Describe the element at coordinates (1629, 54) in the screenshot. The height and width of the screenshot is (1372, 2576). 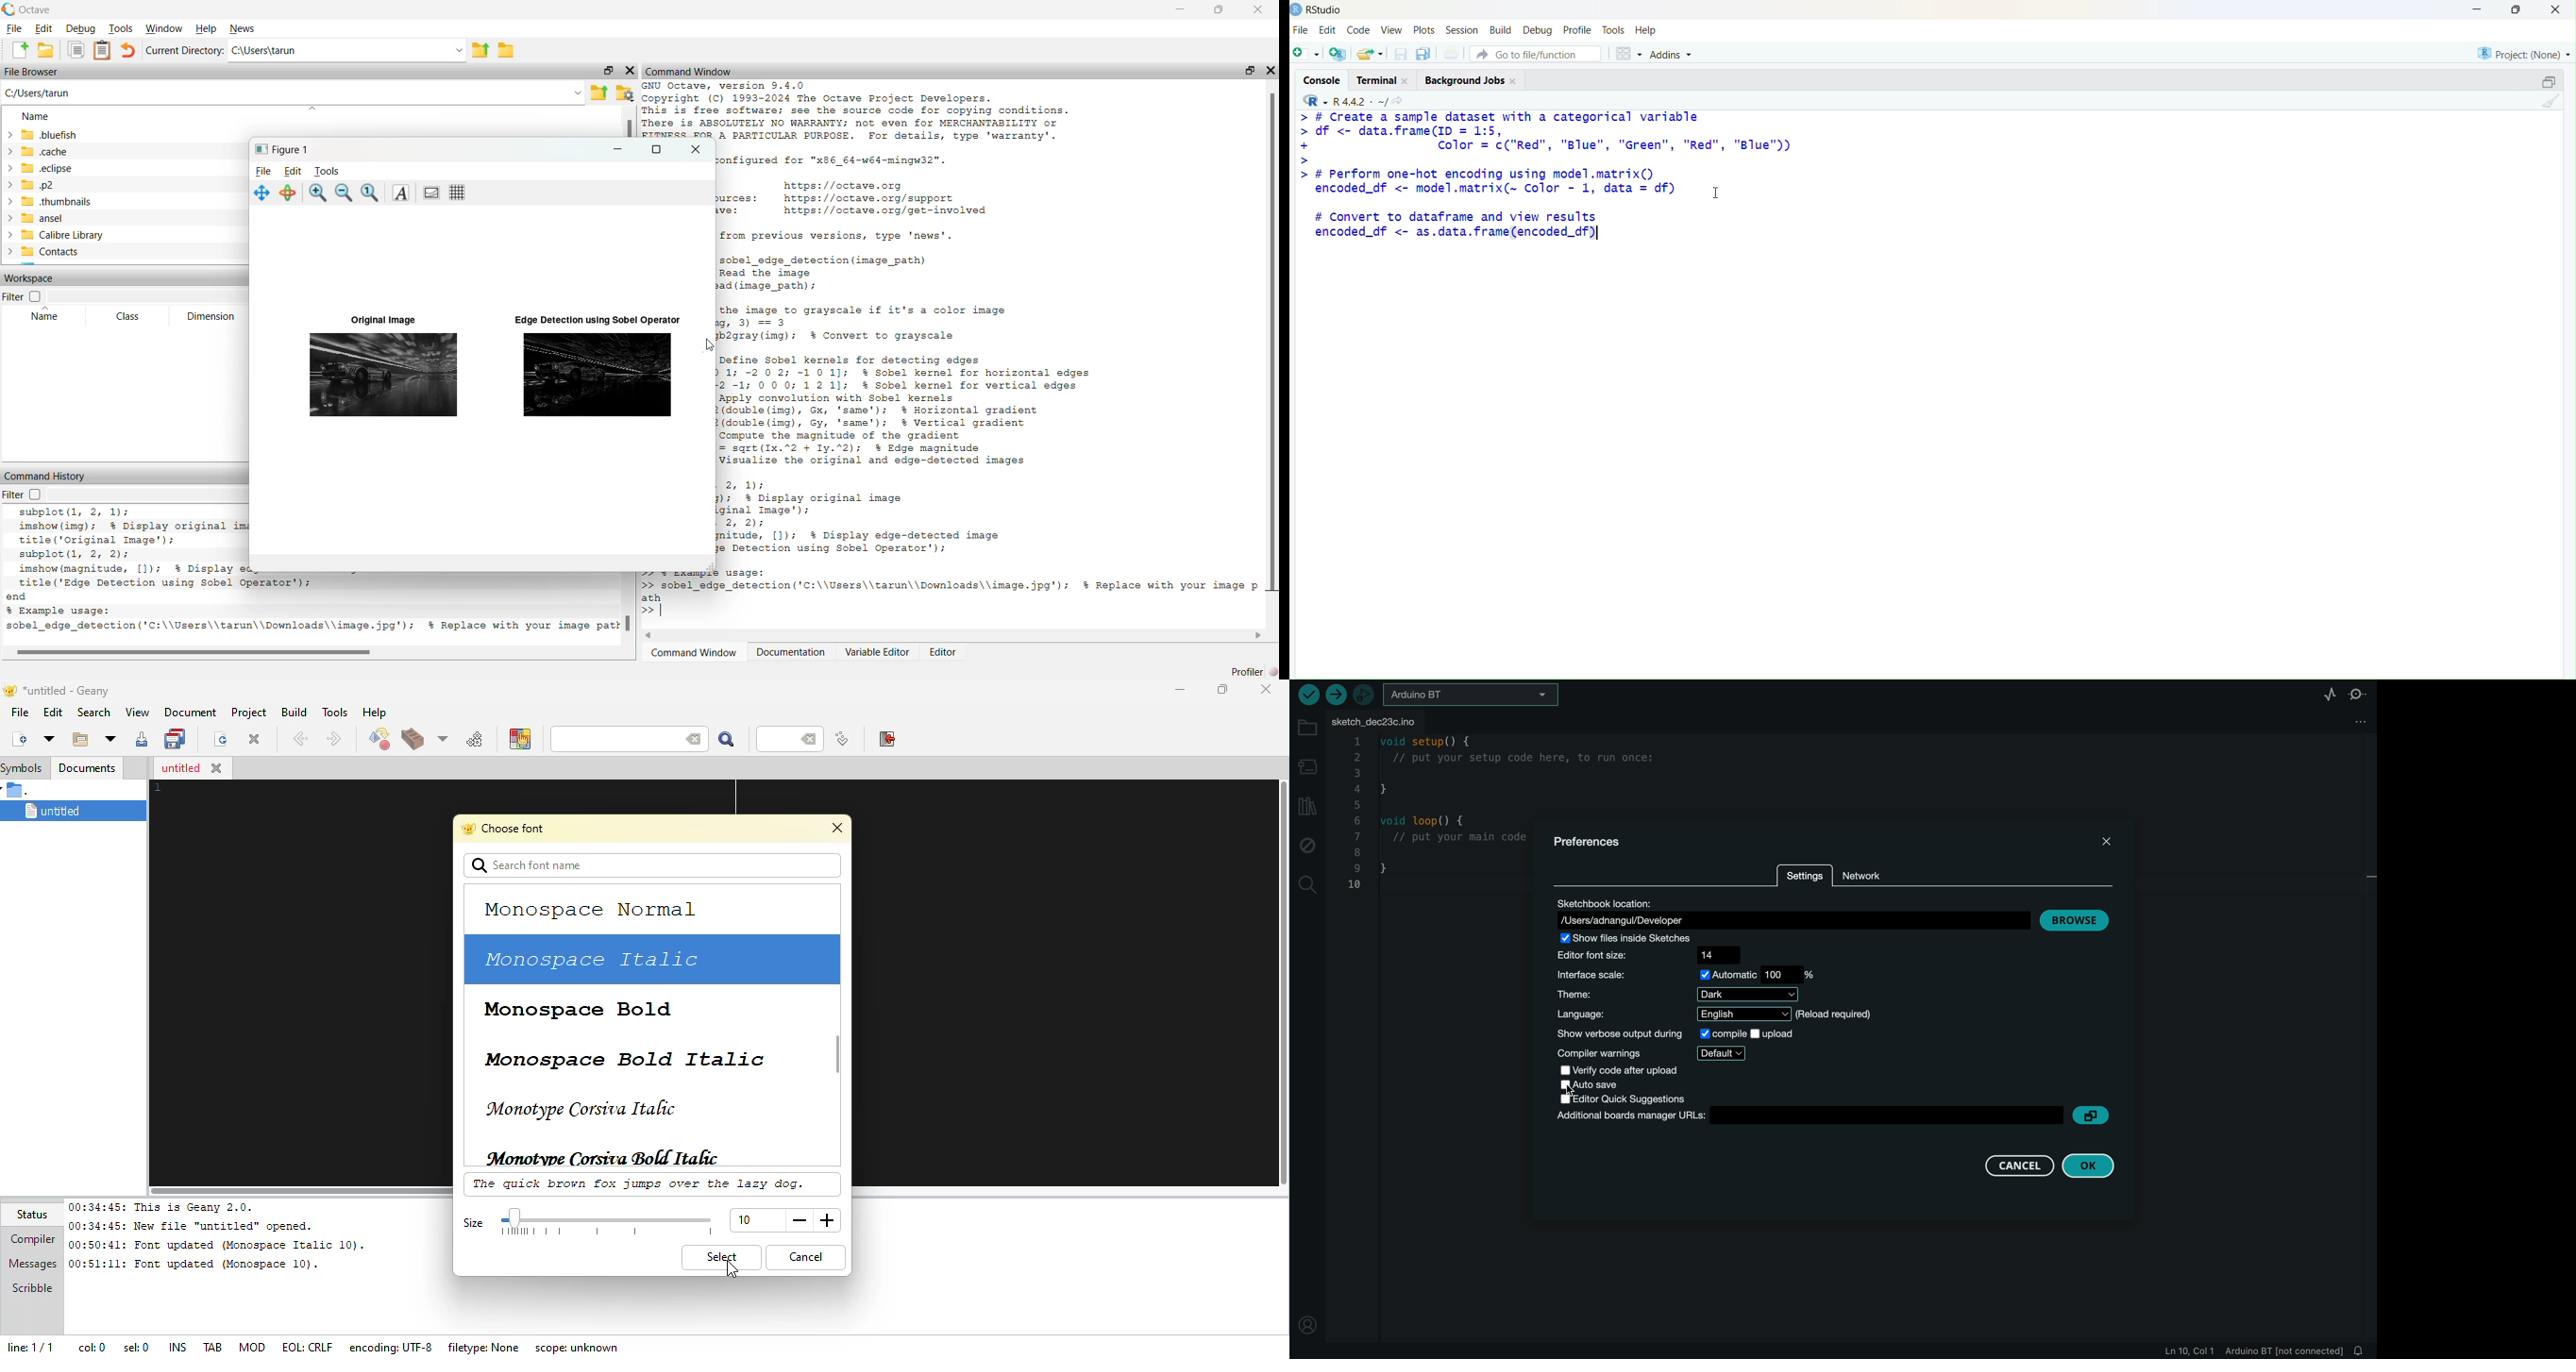
I see `grid` at that location.